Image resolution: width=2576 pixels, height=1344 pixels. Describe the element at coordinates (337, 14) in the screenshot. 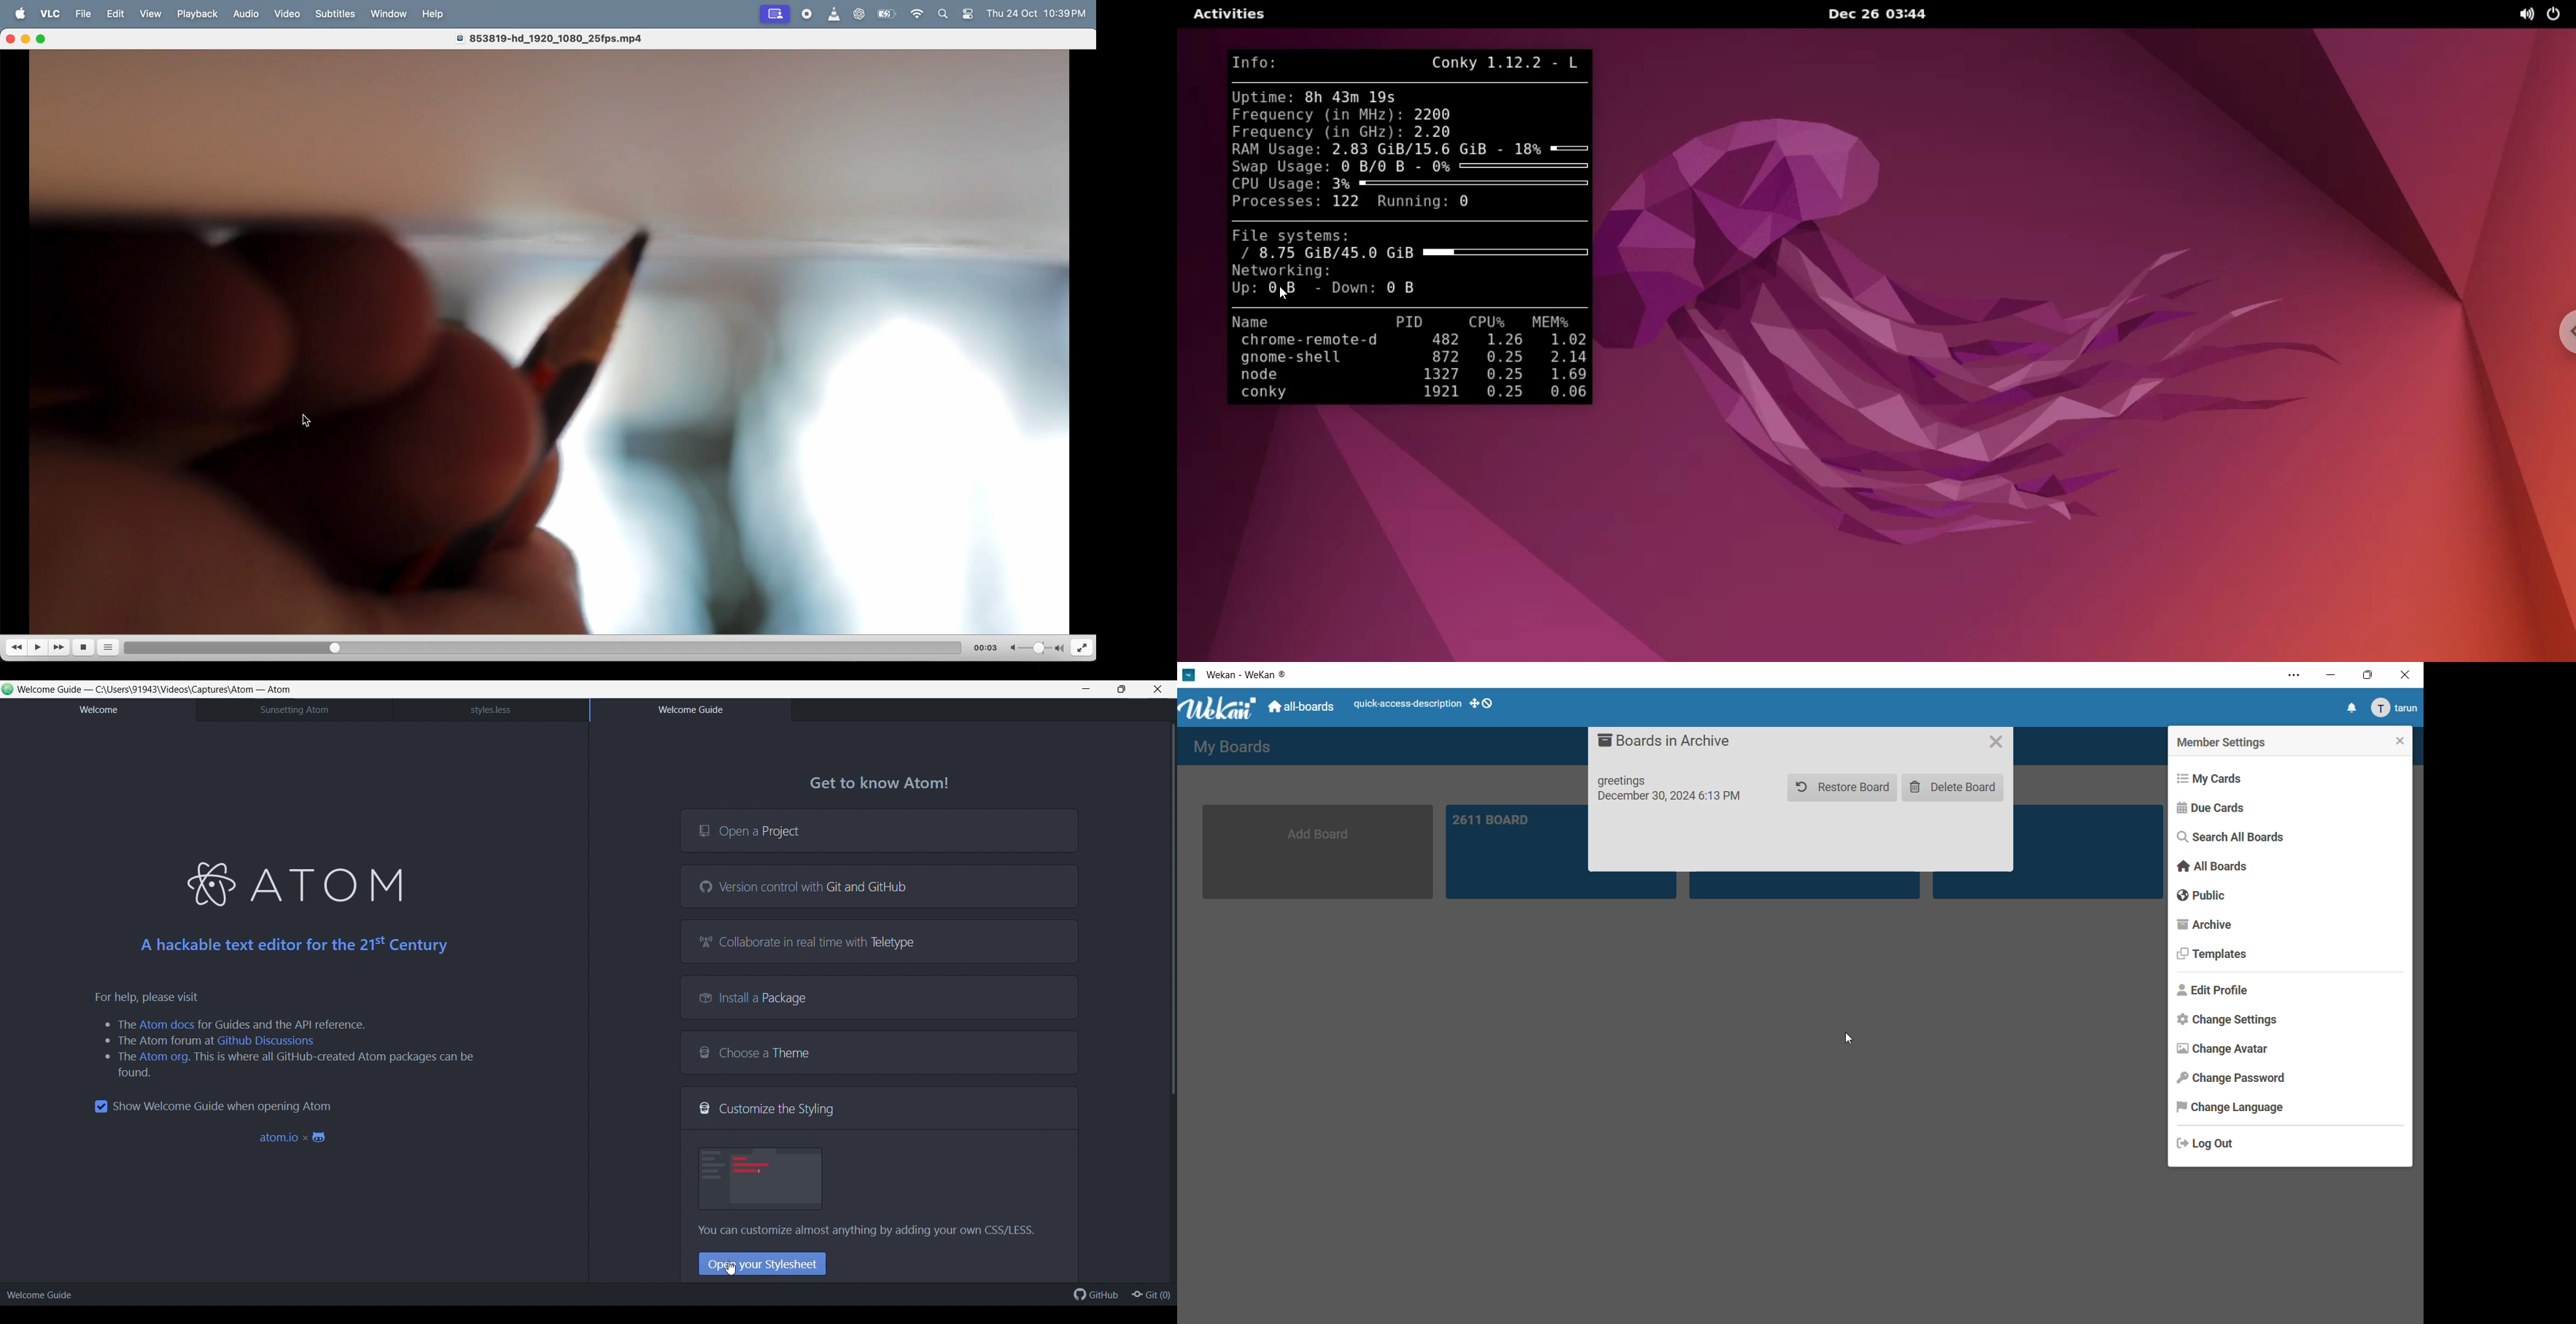

I see `Subtitles` at that location.